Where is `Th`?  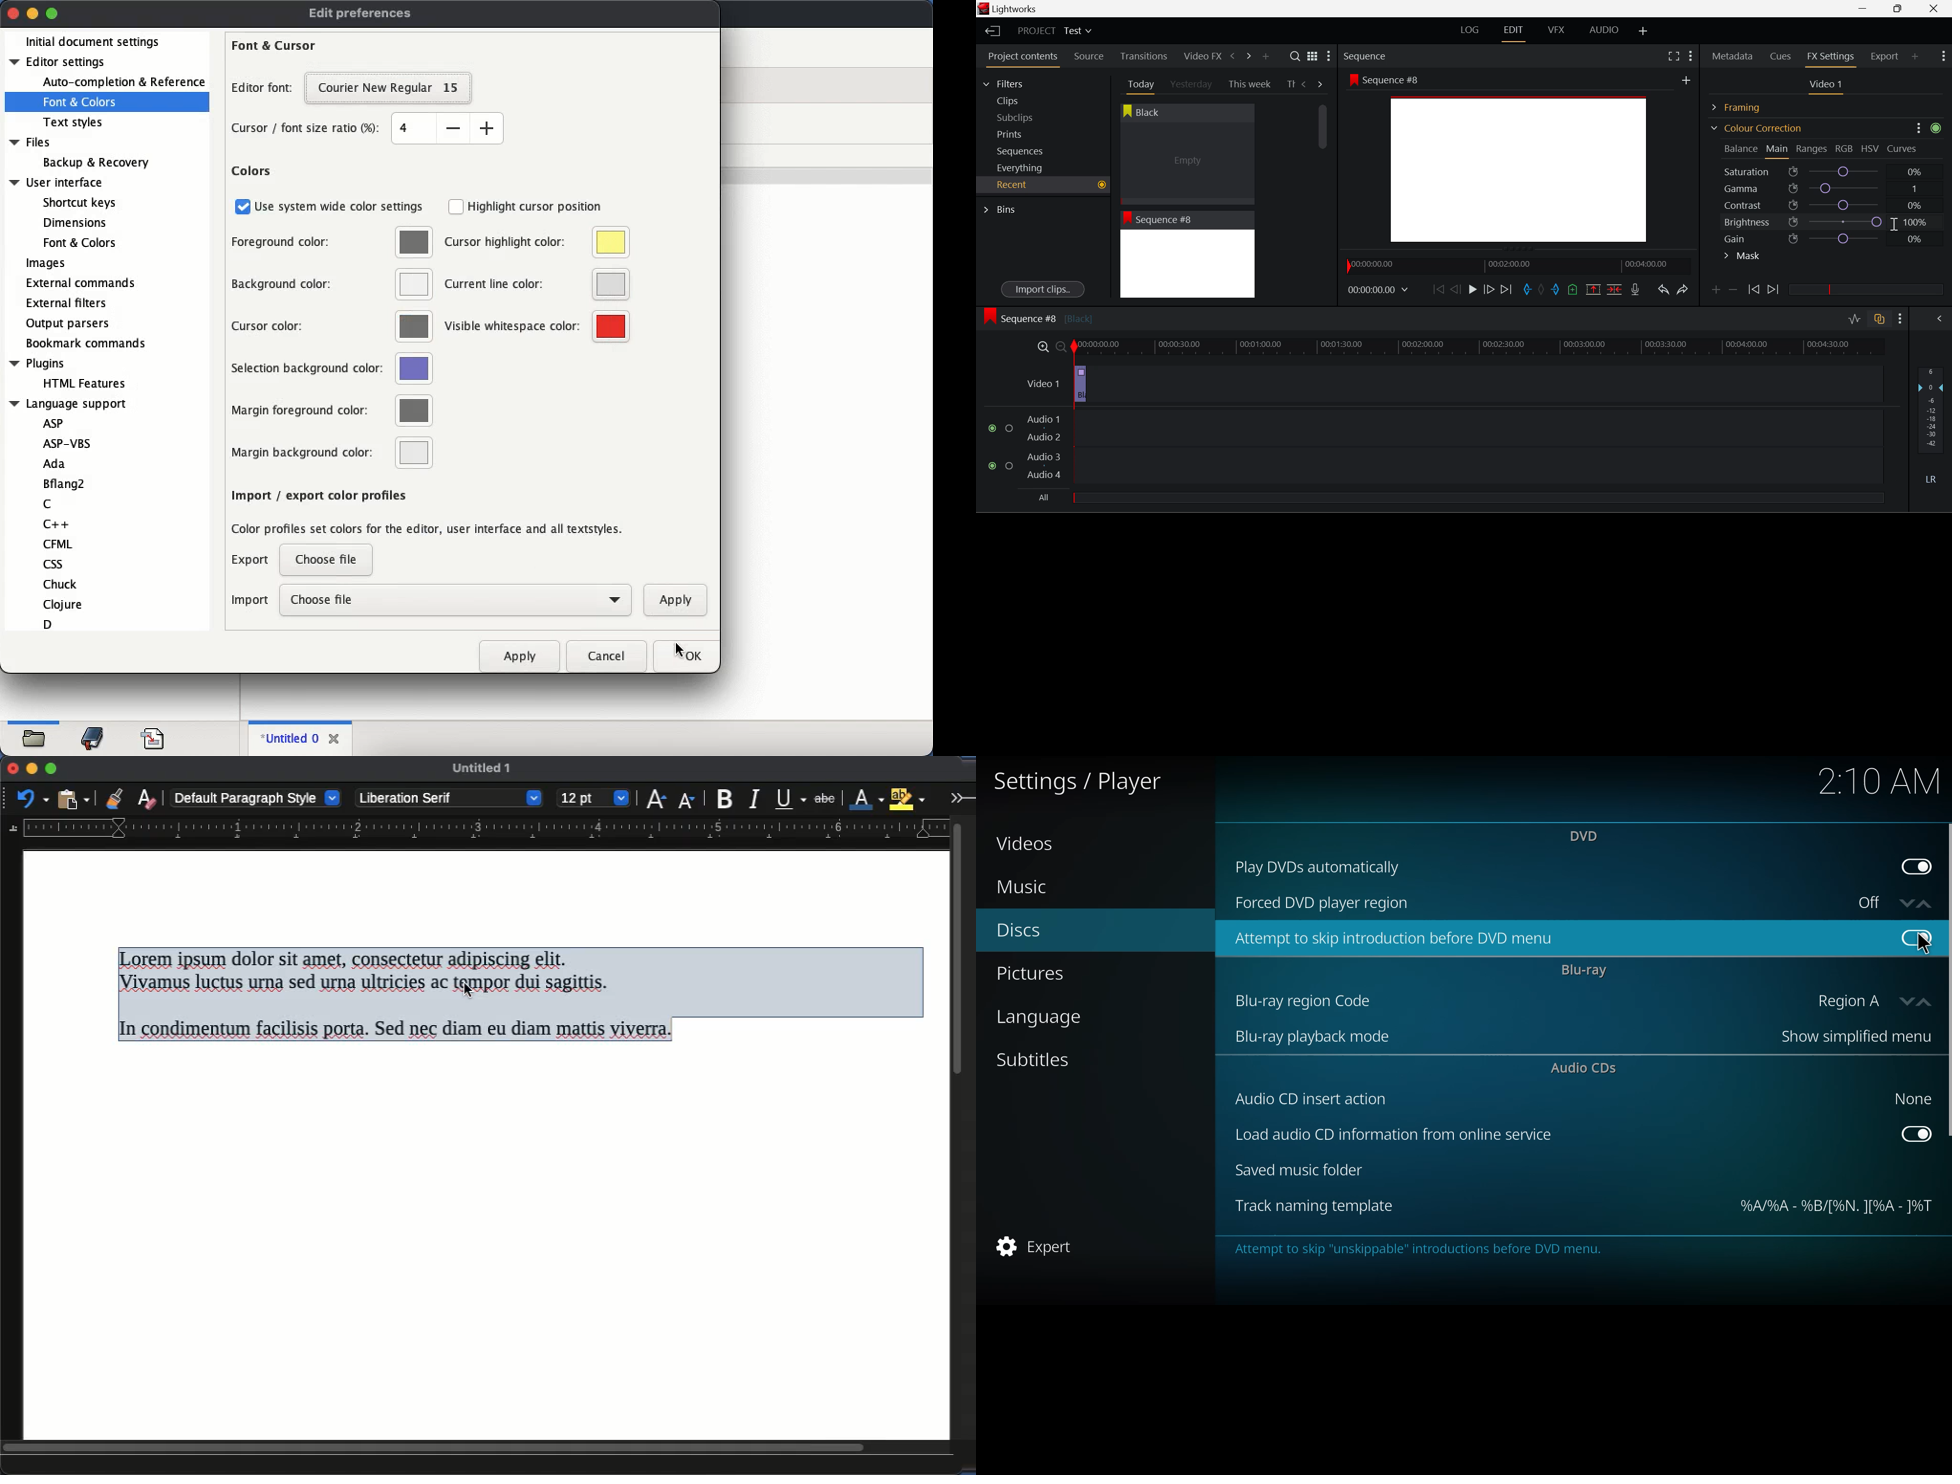
Th is located at coordinates (1290, 83).